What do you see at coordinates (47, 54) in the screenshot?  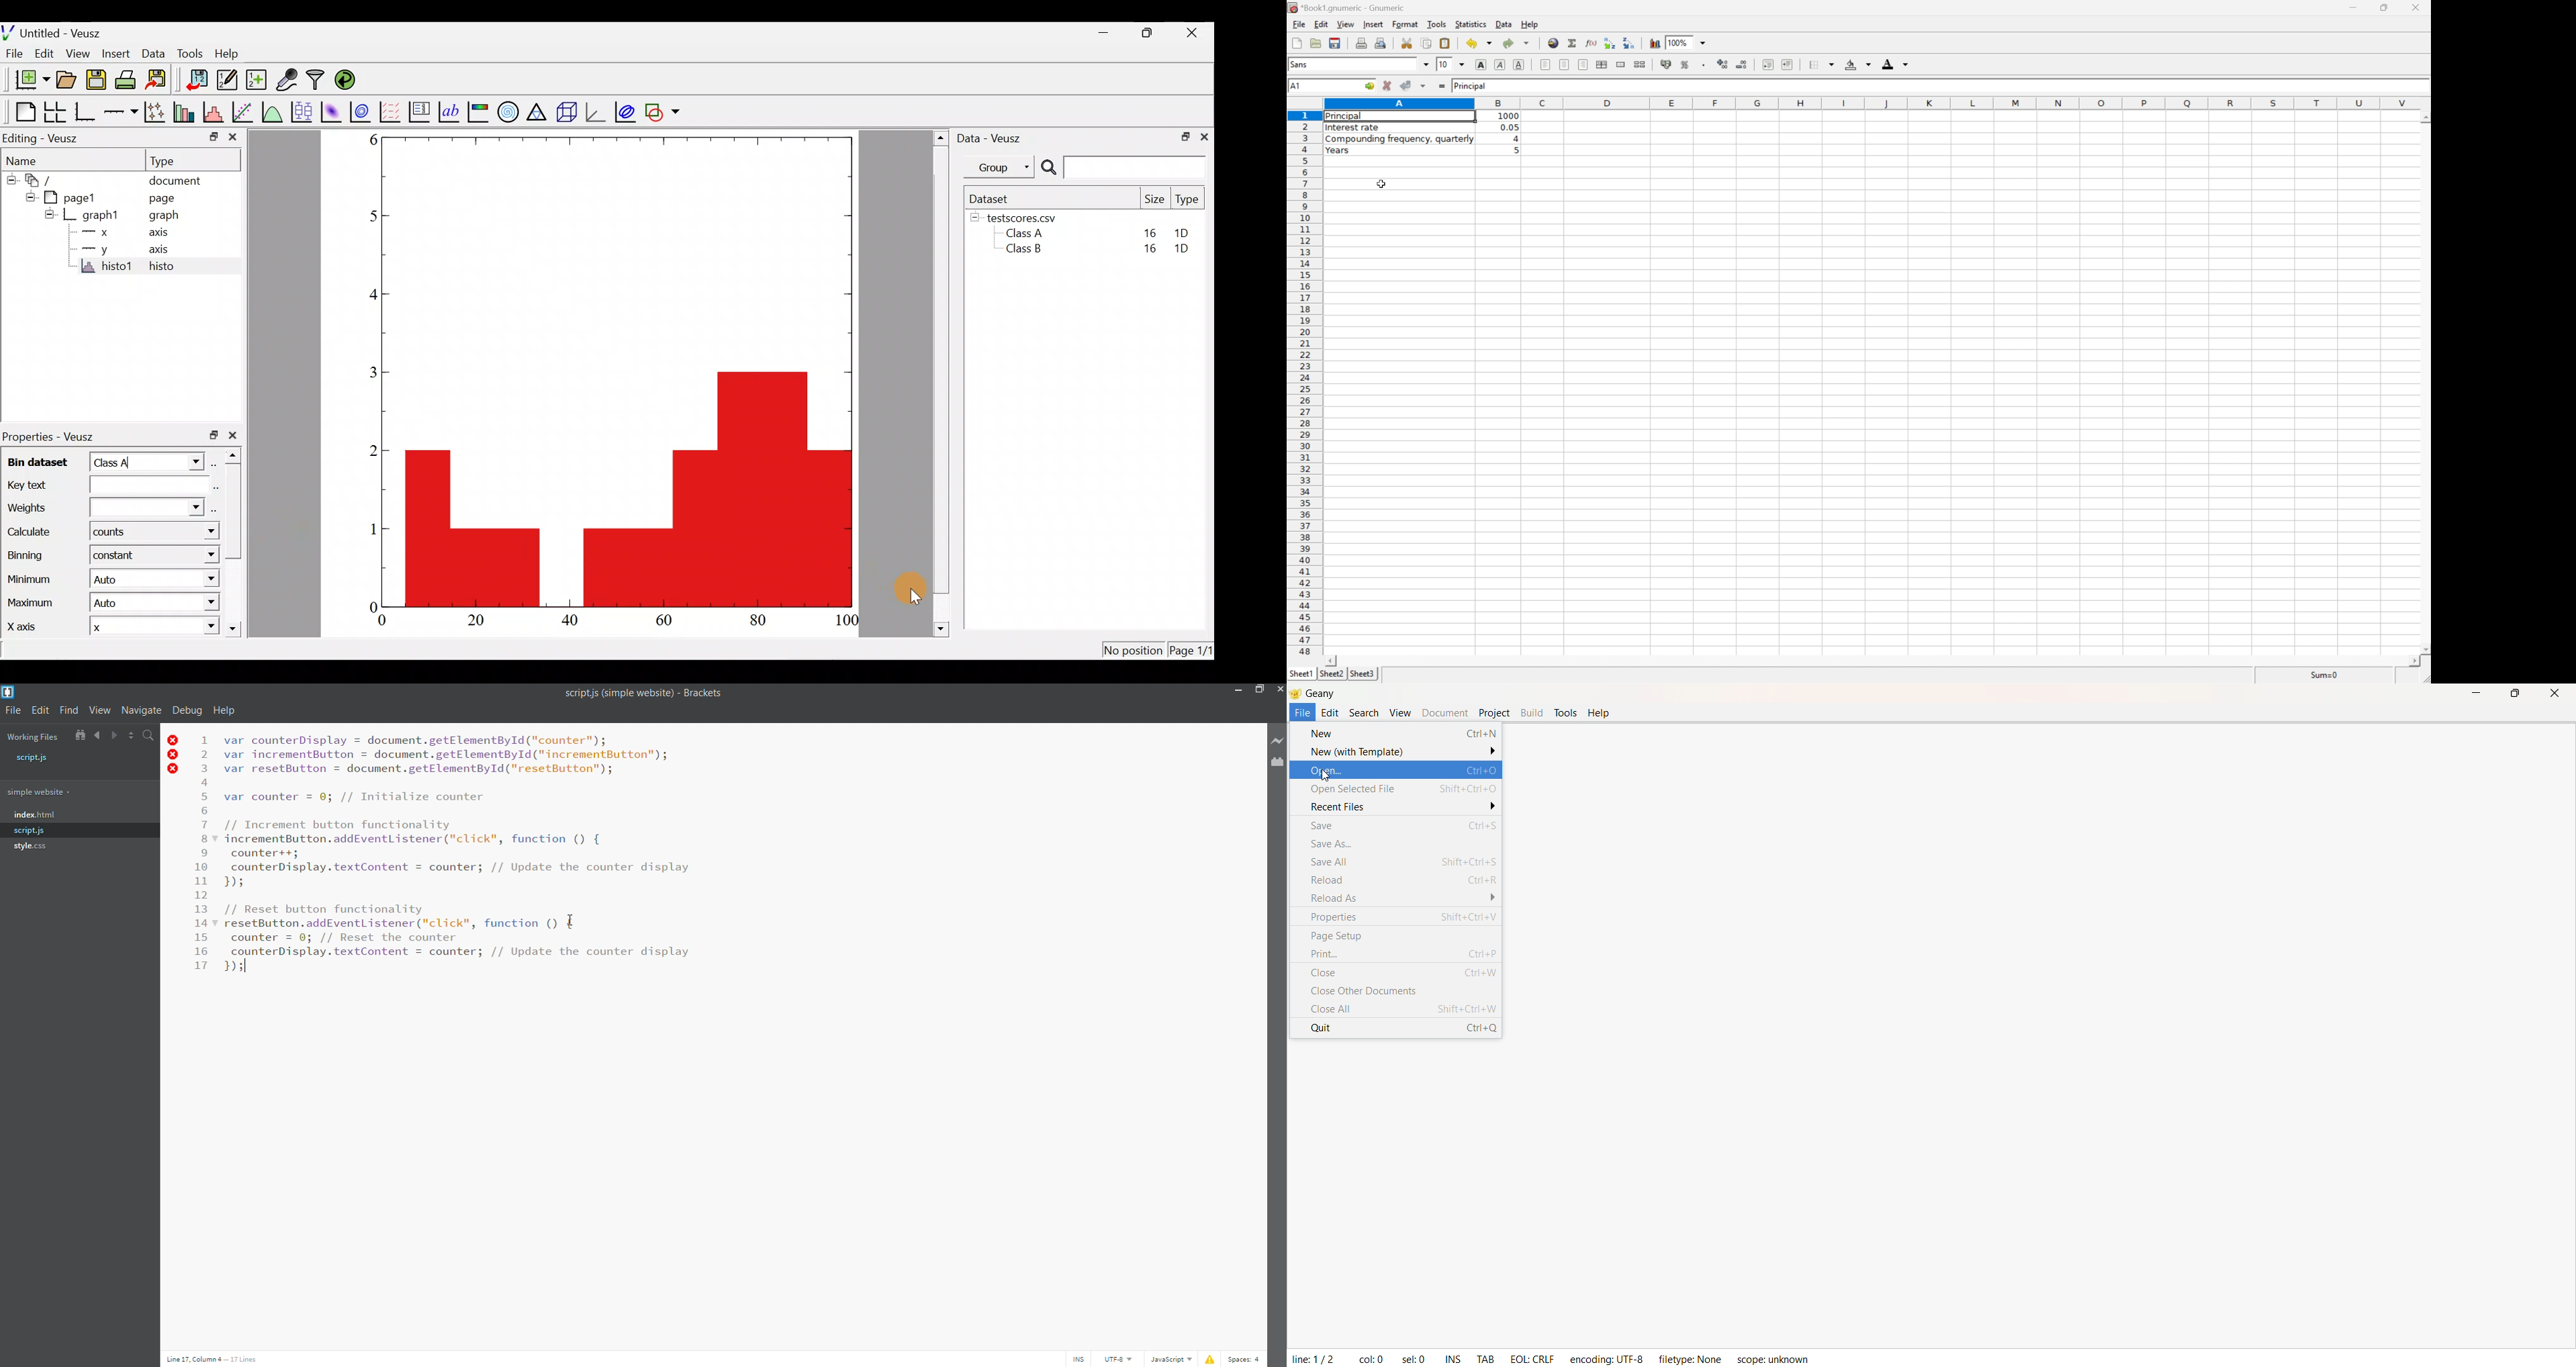 I see `Edit` at bounding box center [47, 54].